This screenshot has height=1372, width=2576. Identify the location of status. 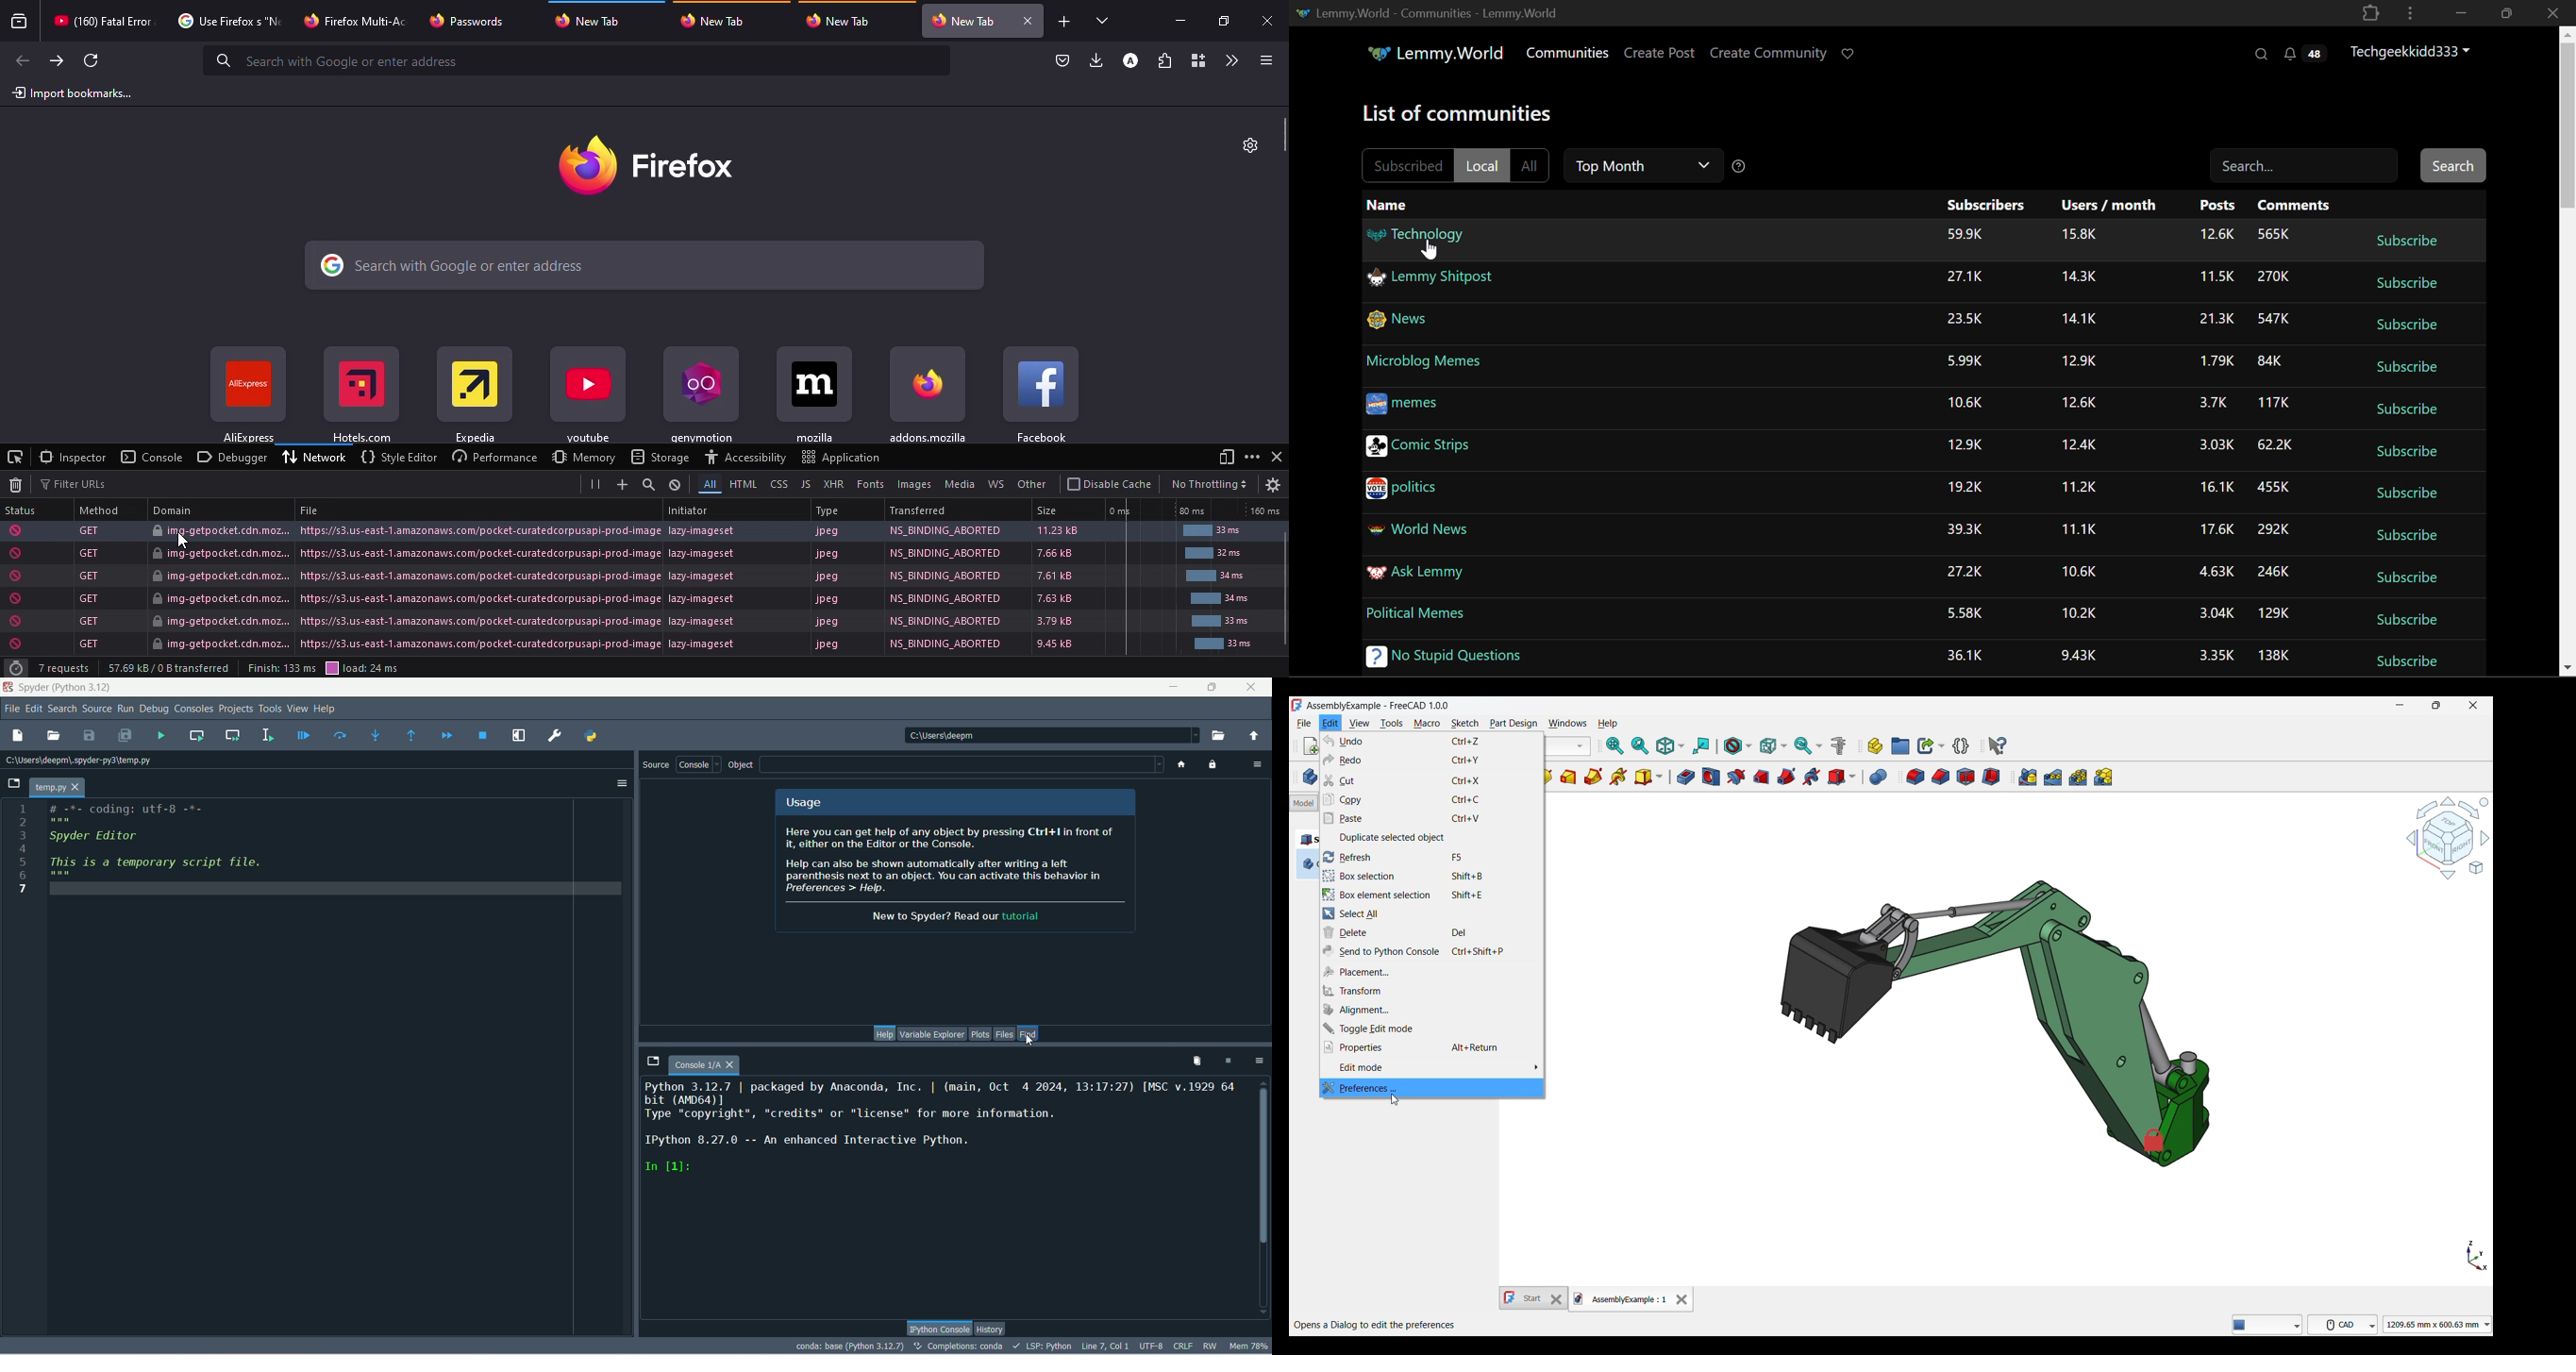
(629, 644).